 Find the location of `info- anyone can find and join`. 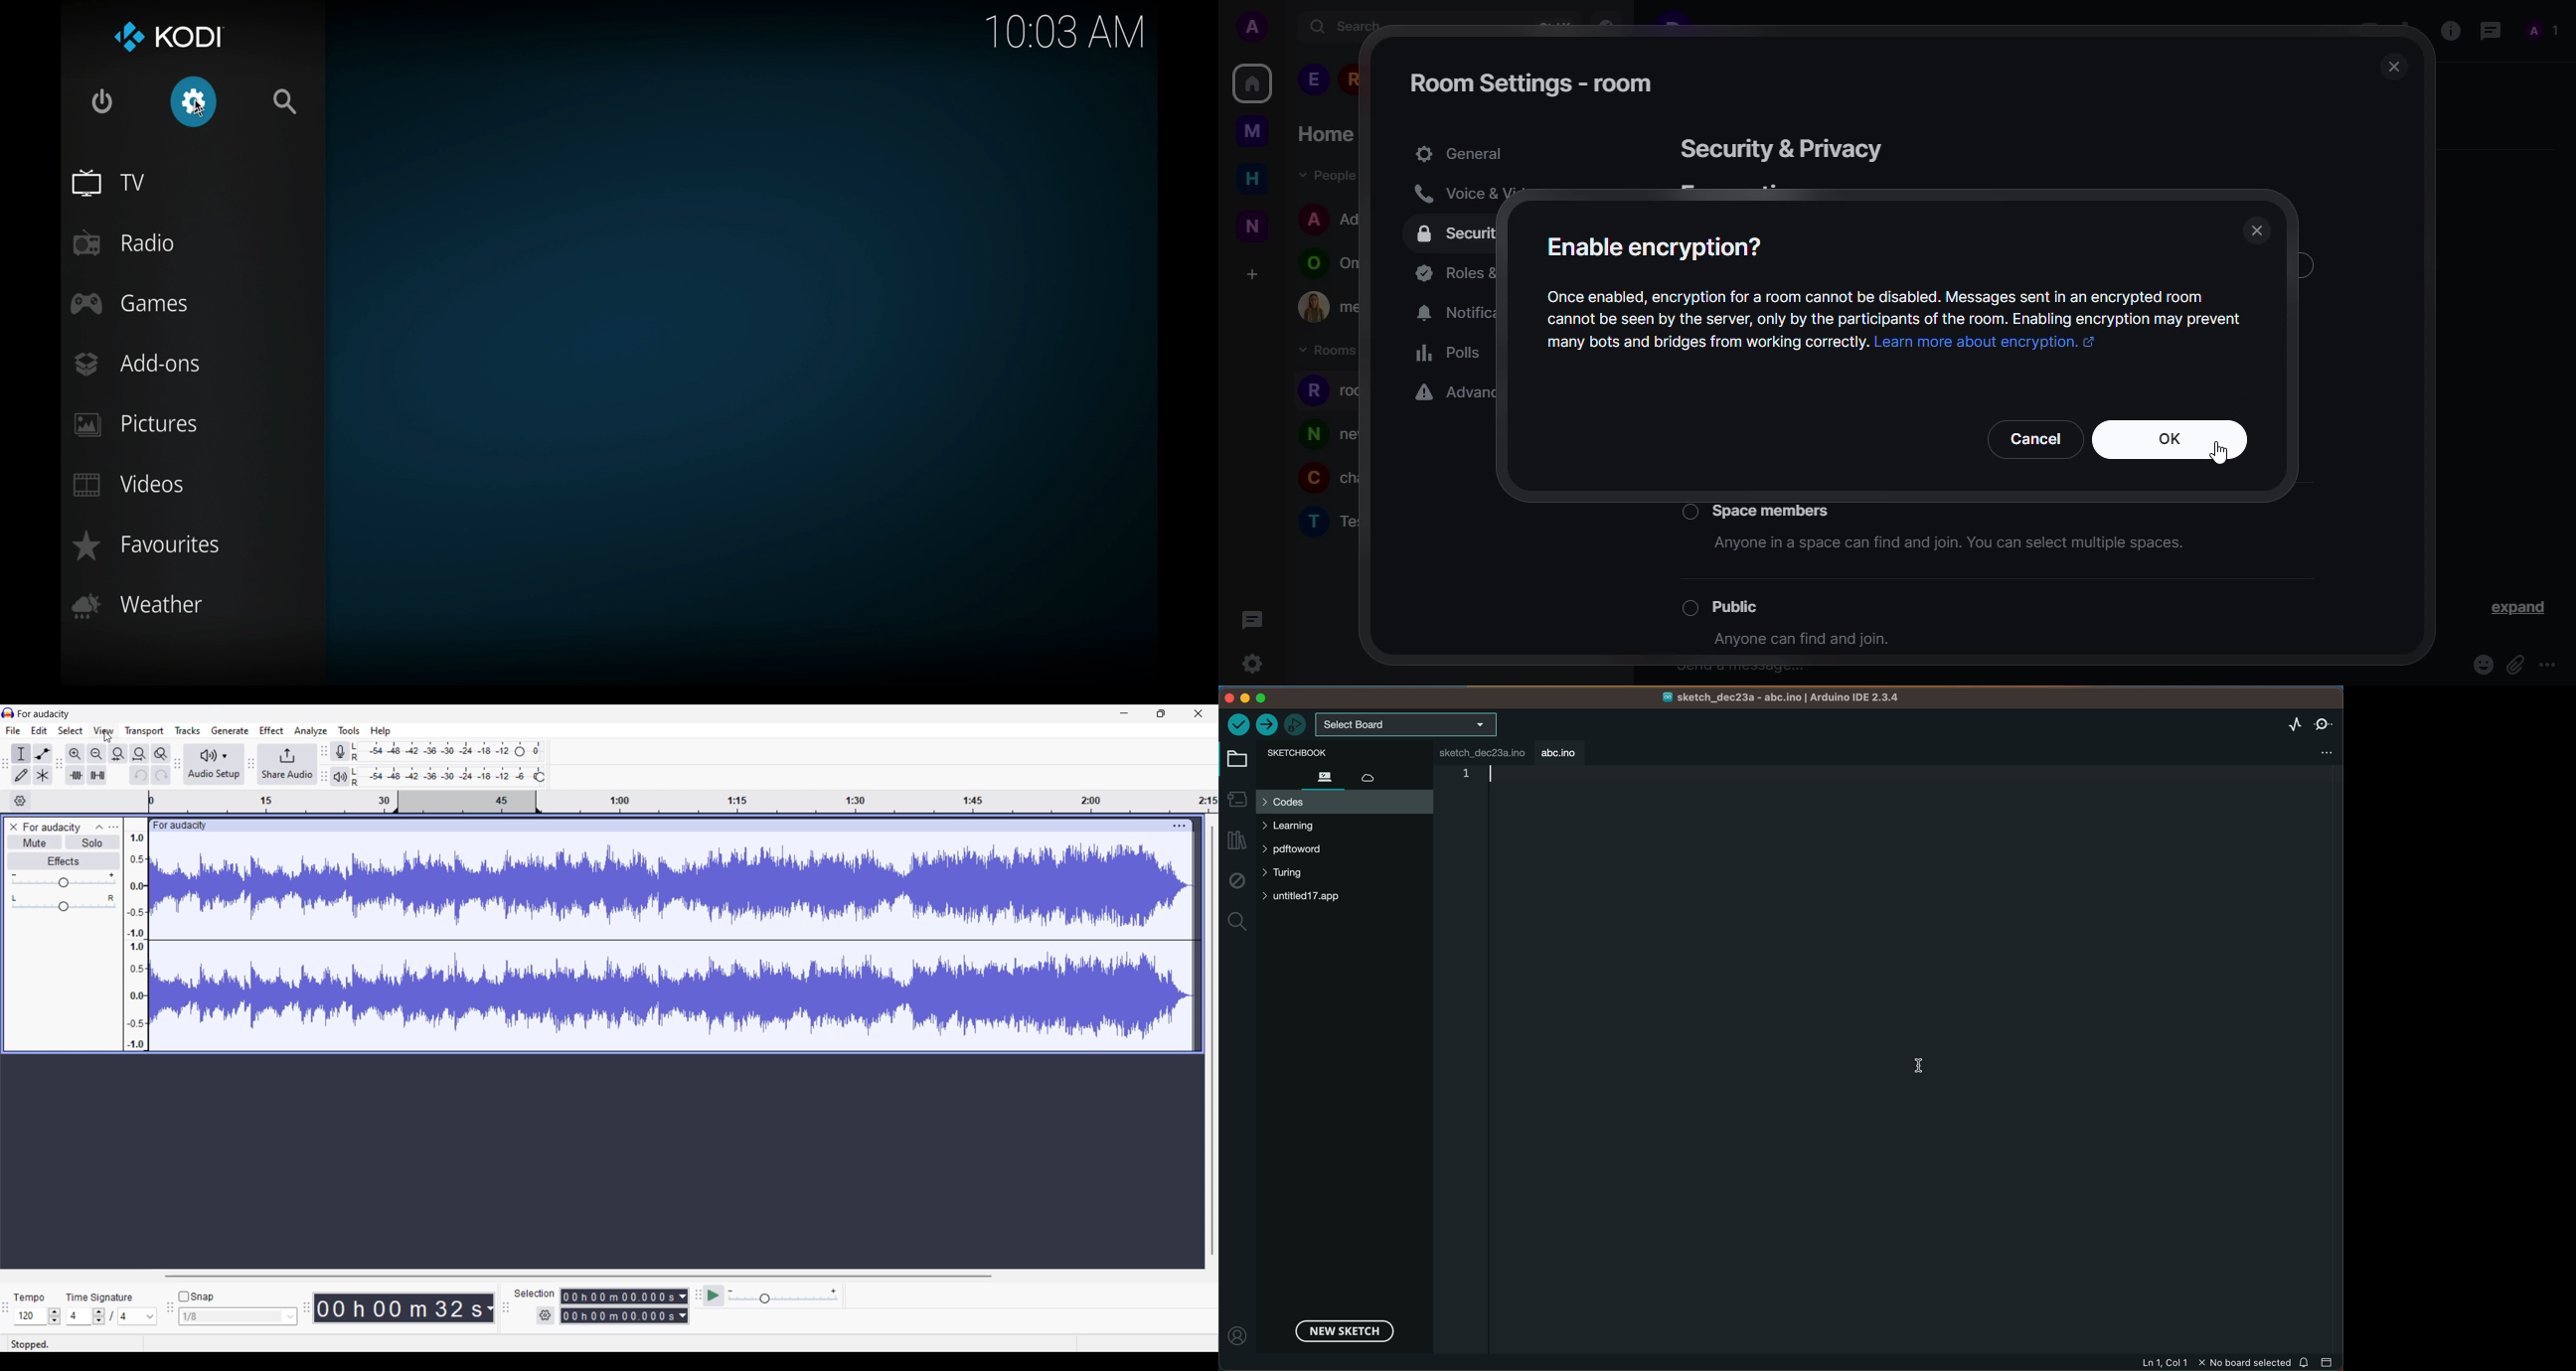

info- anyone can find and join is located at coordinates (1809, 641).